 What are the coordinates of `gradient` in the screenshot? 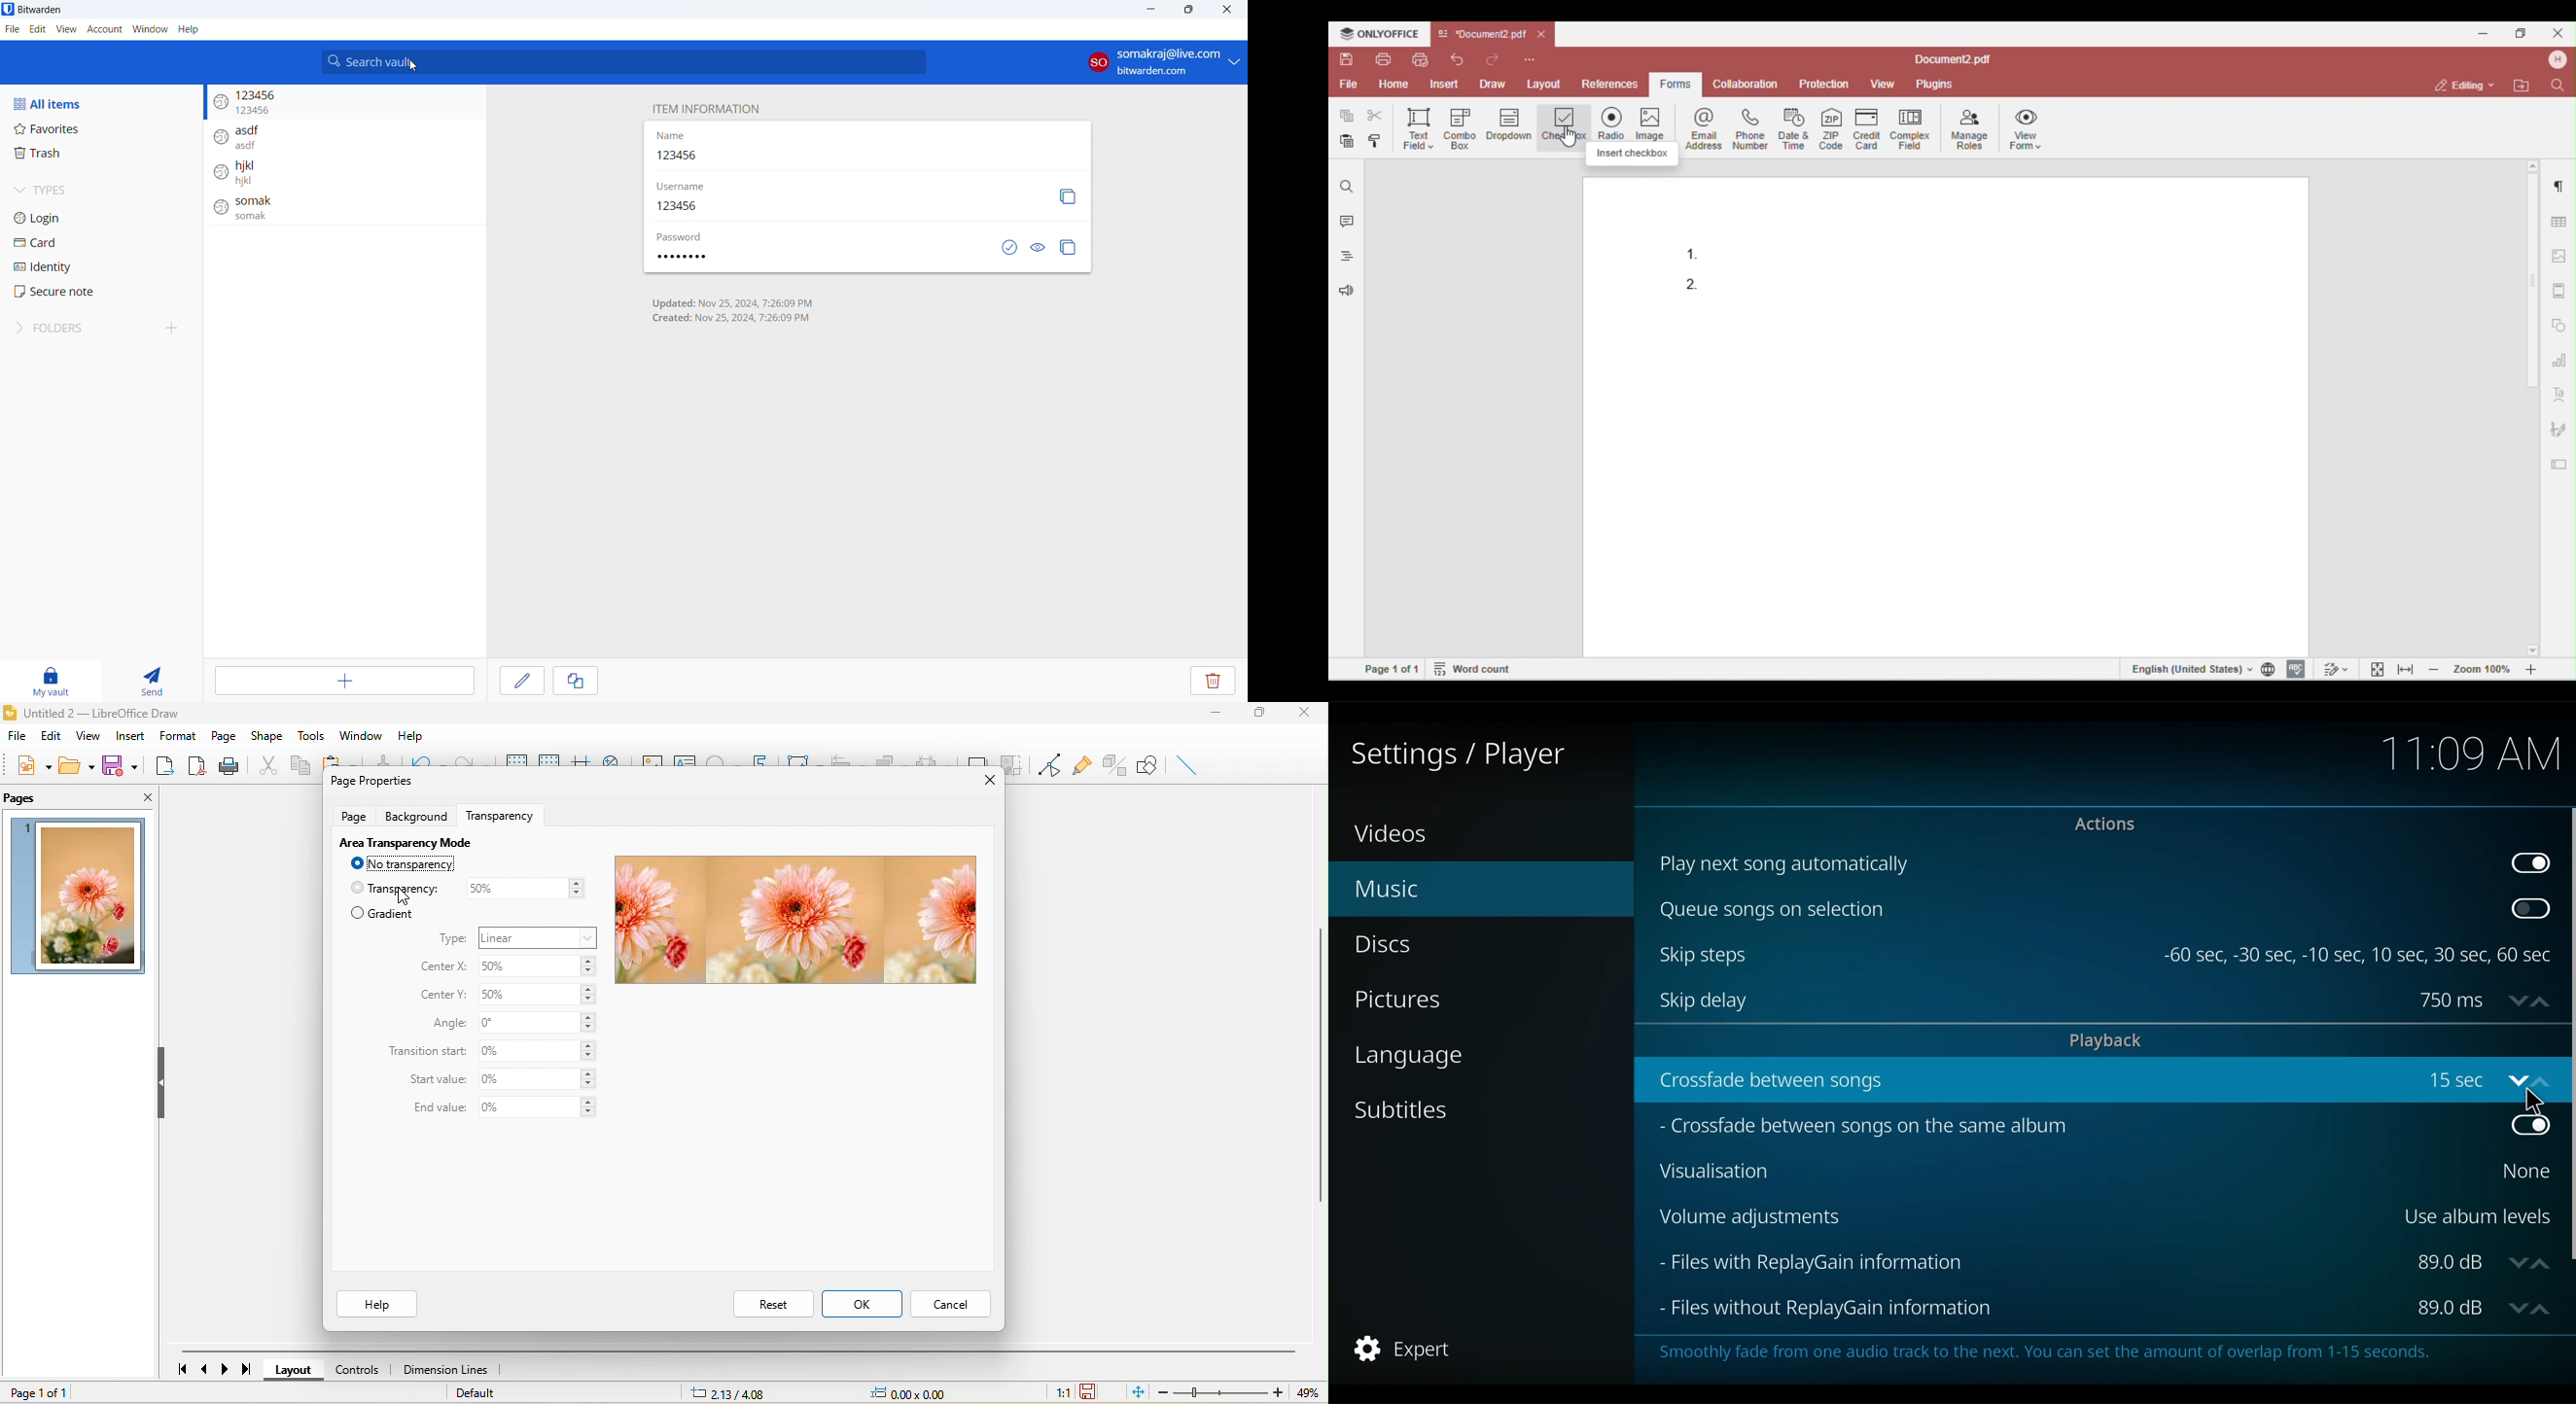 It's located at (382, 913).